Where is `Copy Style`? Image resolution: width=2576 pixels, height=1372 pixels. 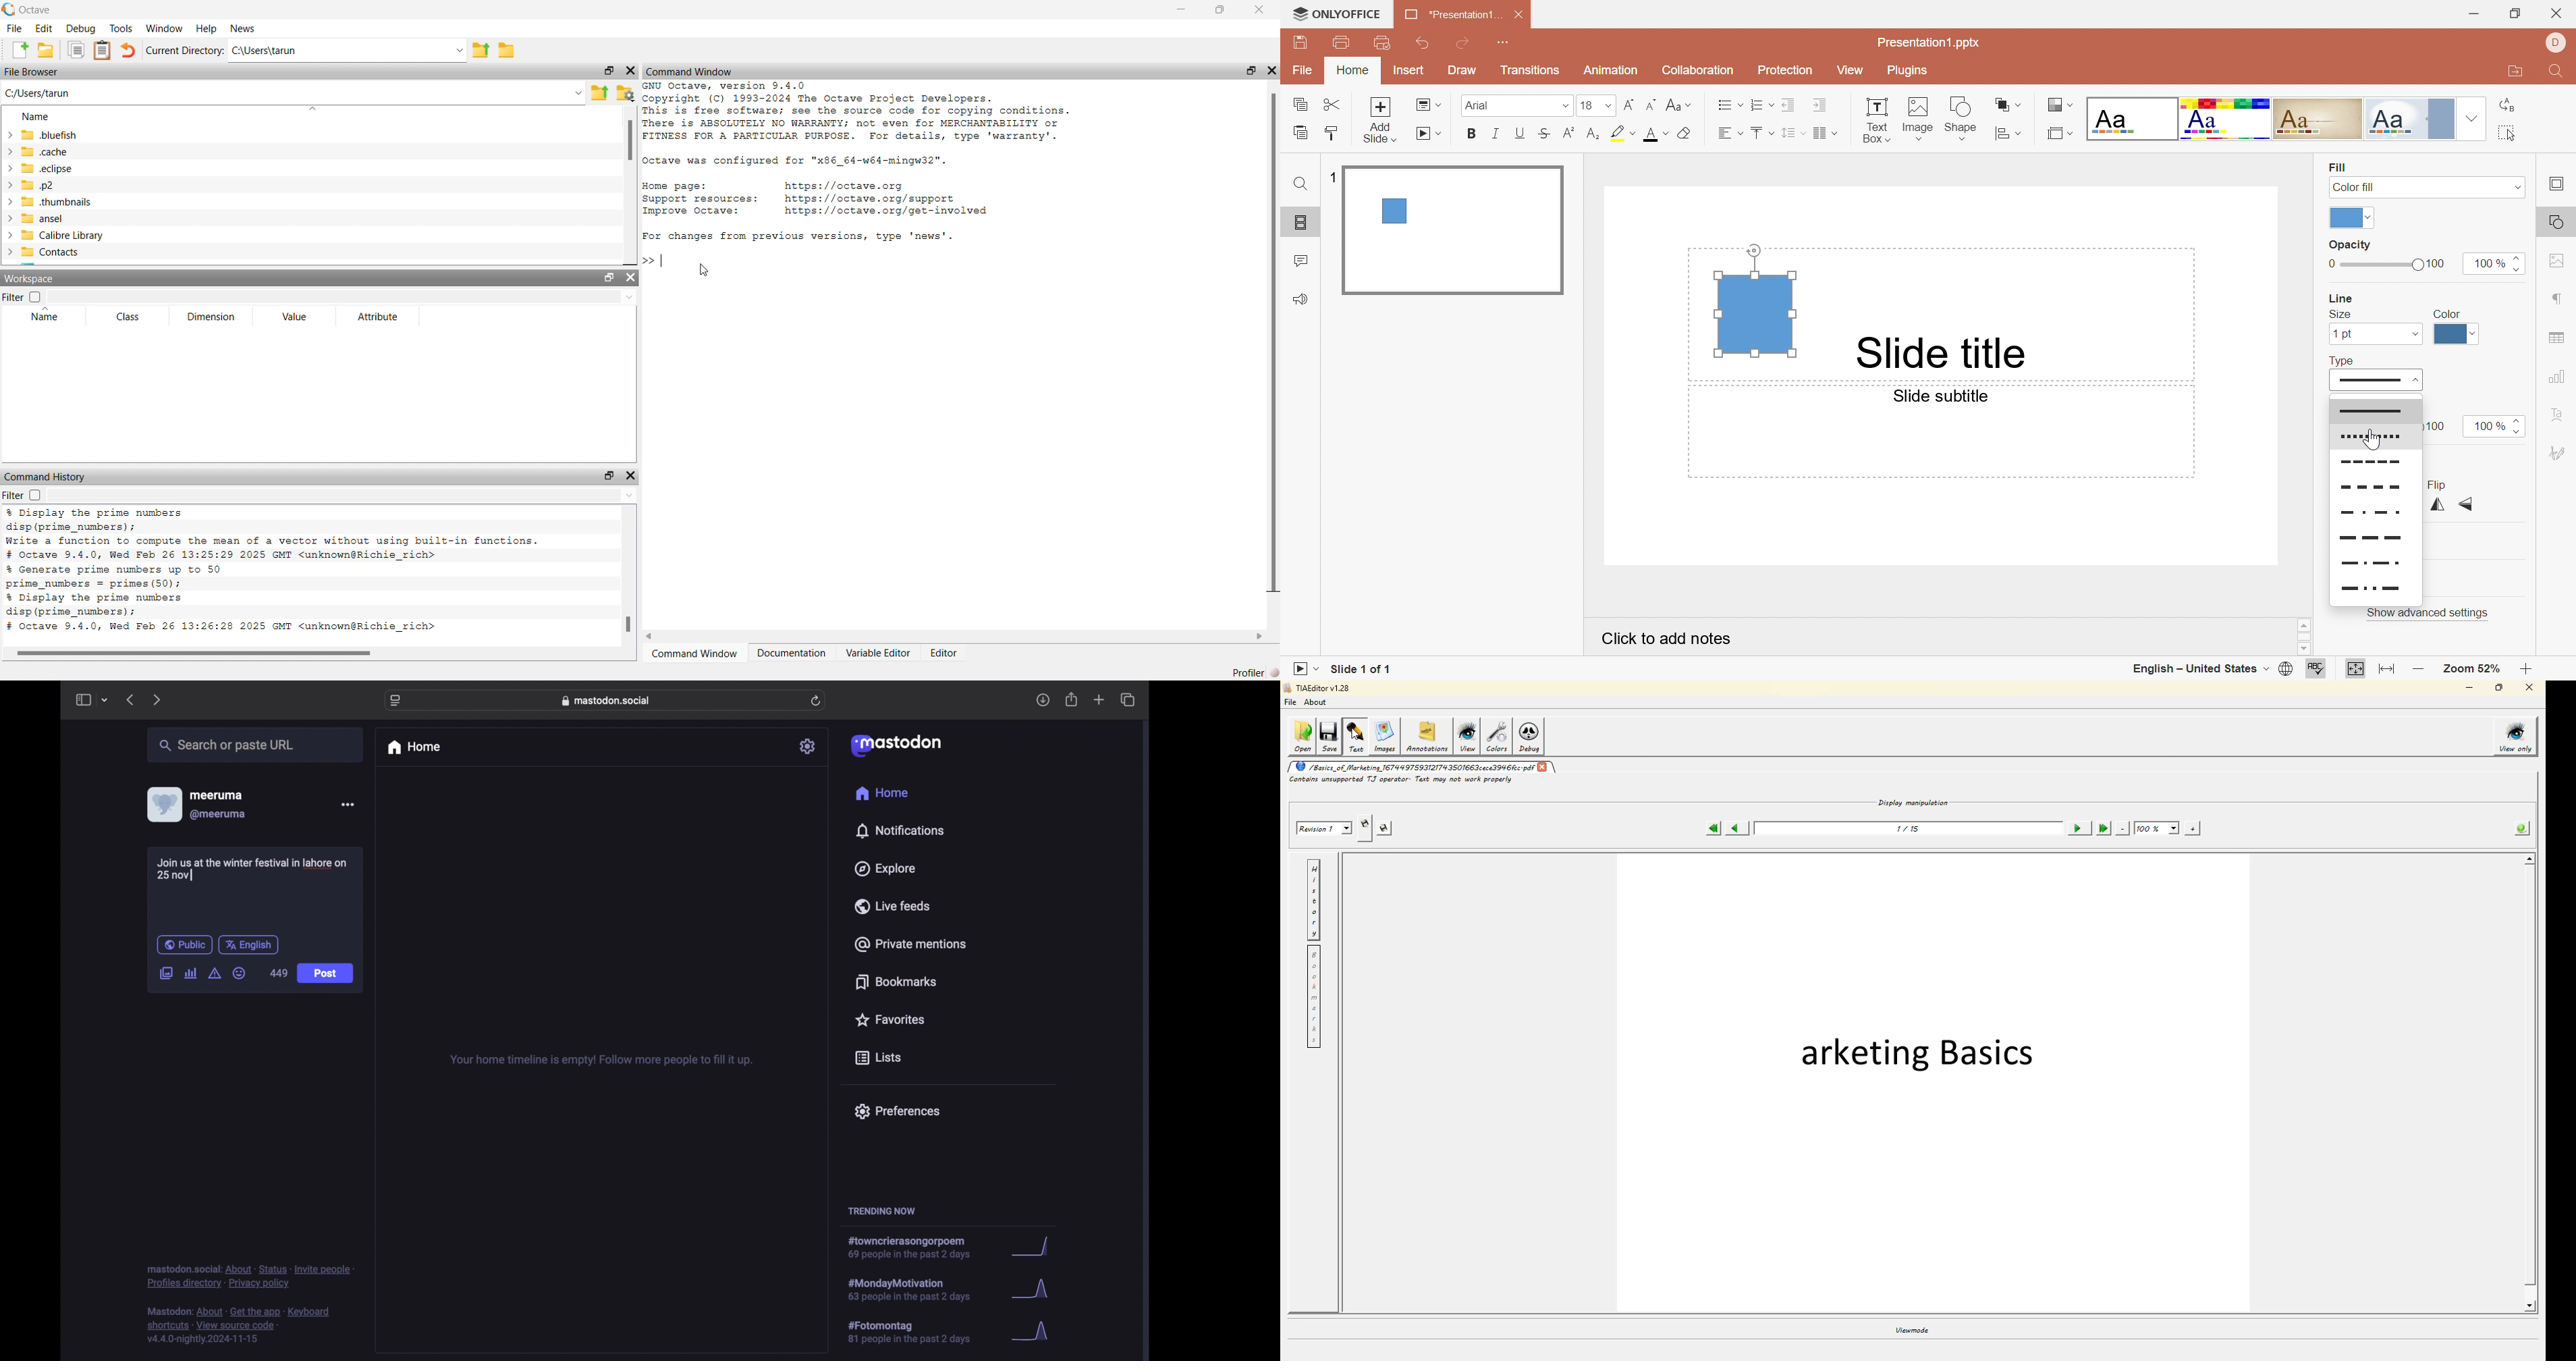 Copy Style is located at coordinates (1301, 133).